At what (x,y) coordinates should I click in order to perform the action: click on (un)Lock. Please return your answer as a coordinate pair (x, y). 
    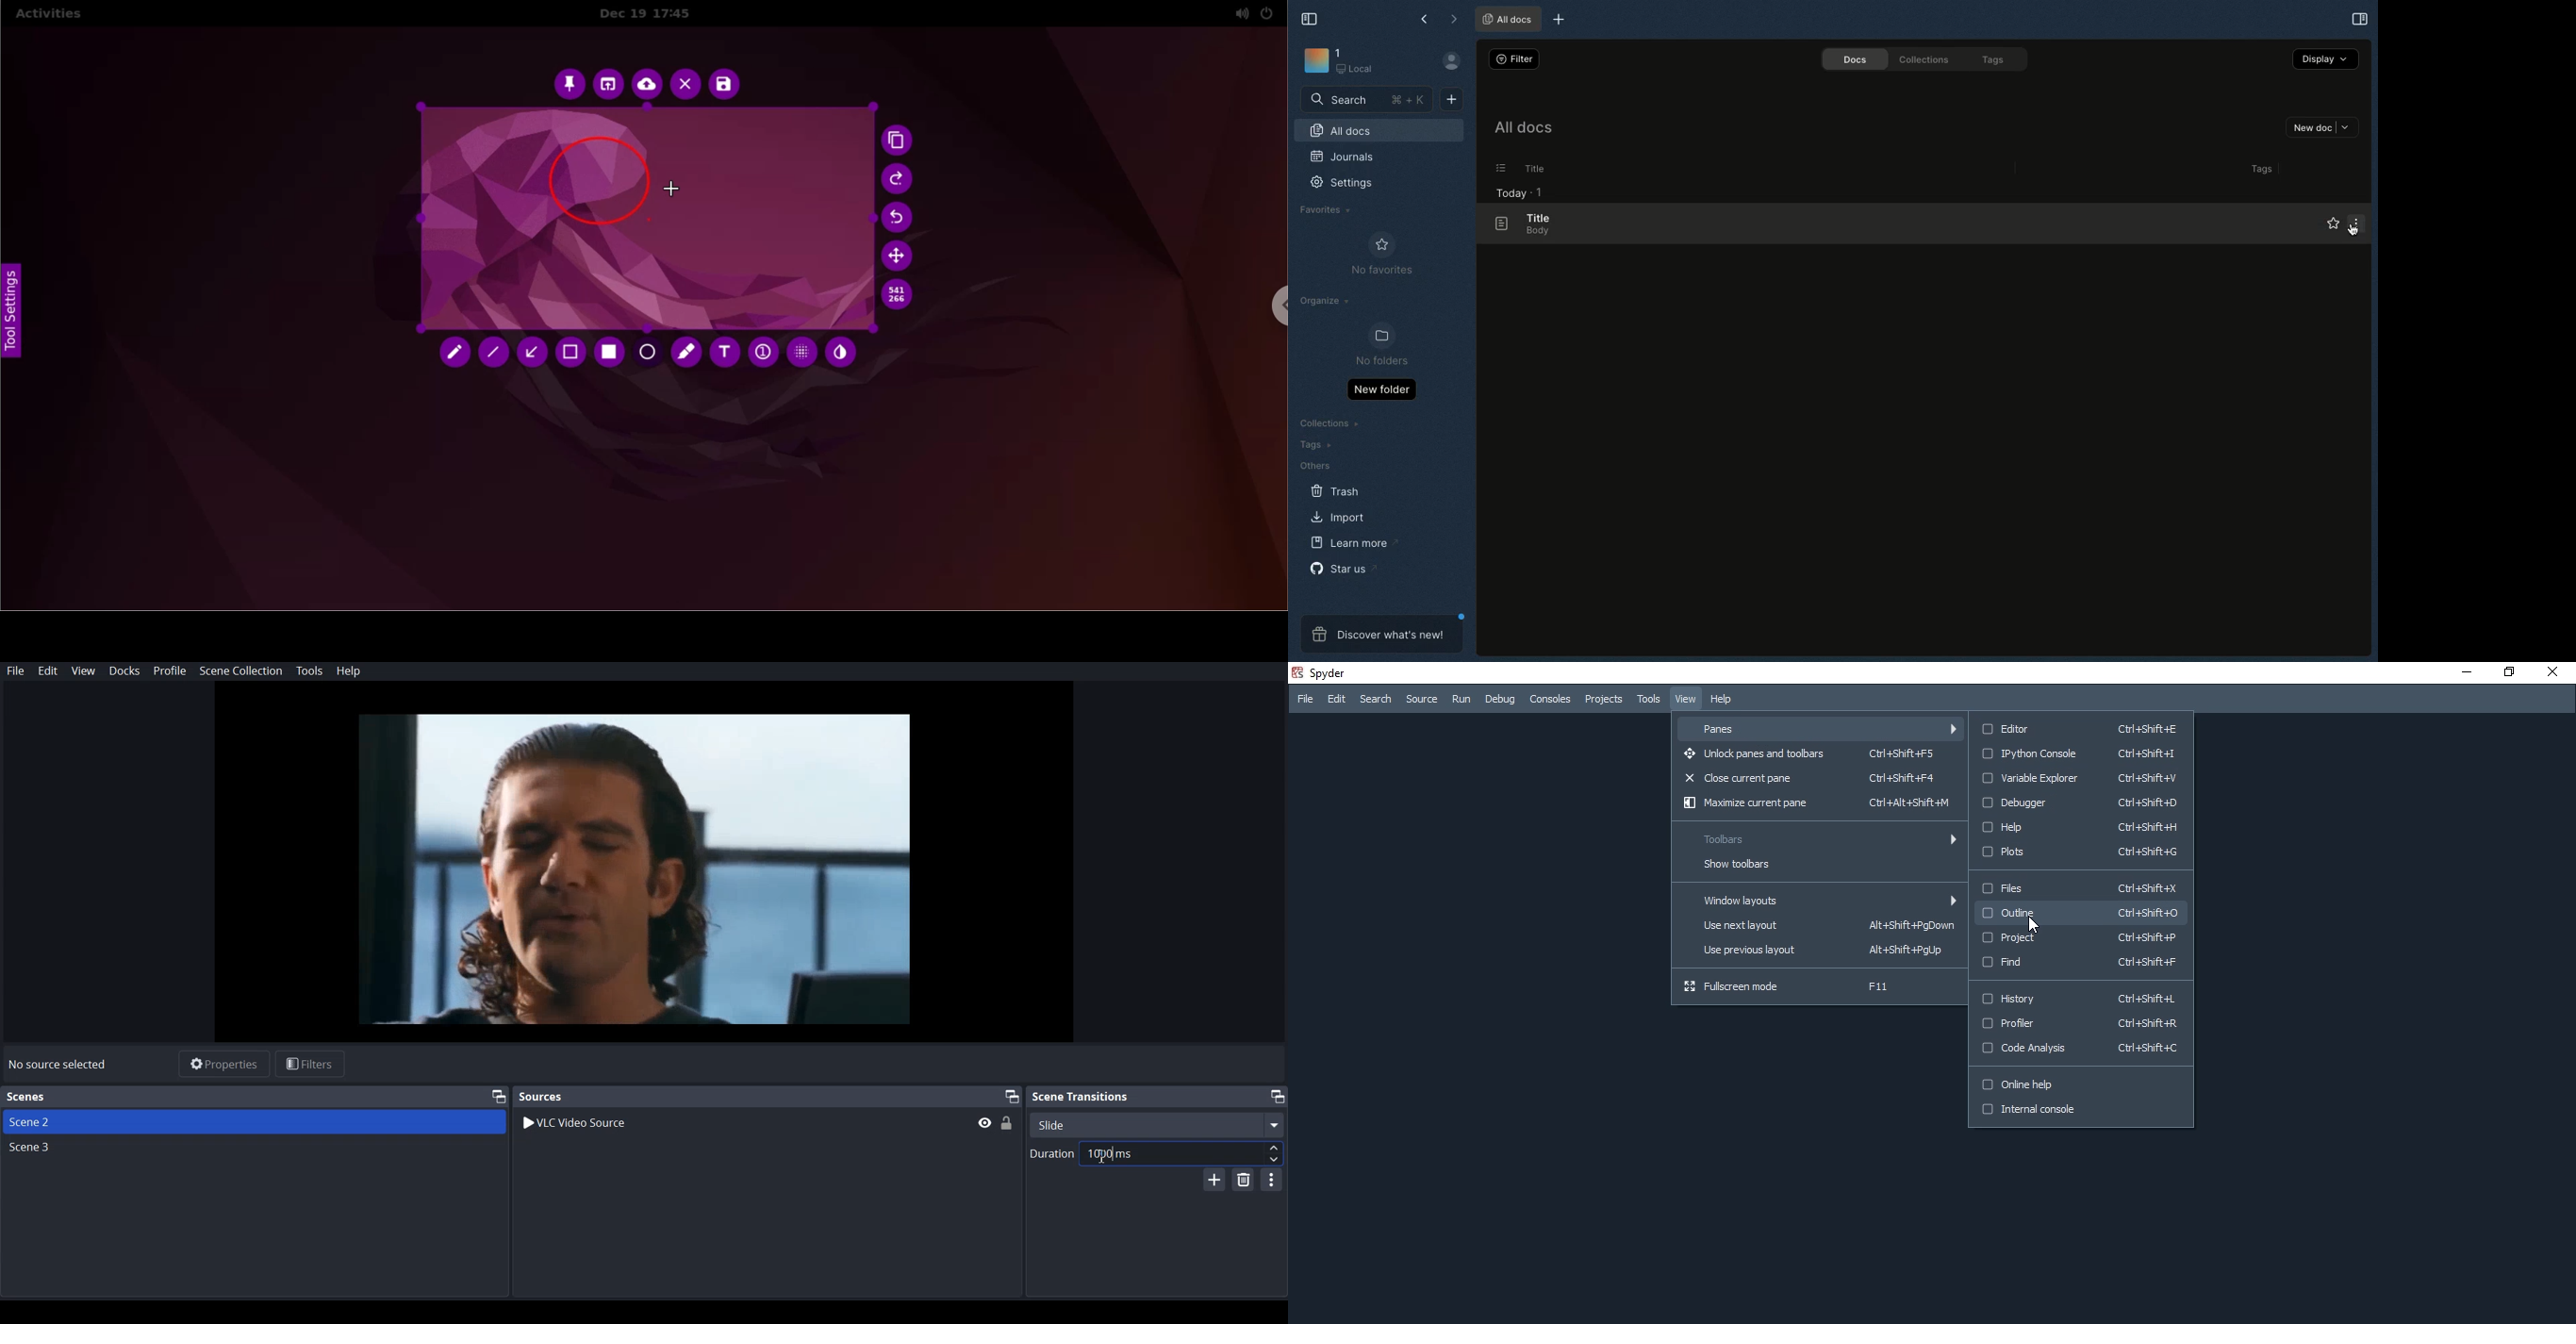
    Looking at the image, I should click on (1008, 1122).